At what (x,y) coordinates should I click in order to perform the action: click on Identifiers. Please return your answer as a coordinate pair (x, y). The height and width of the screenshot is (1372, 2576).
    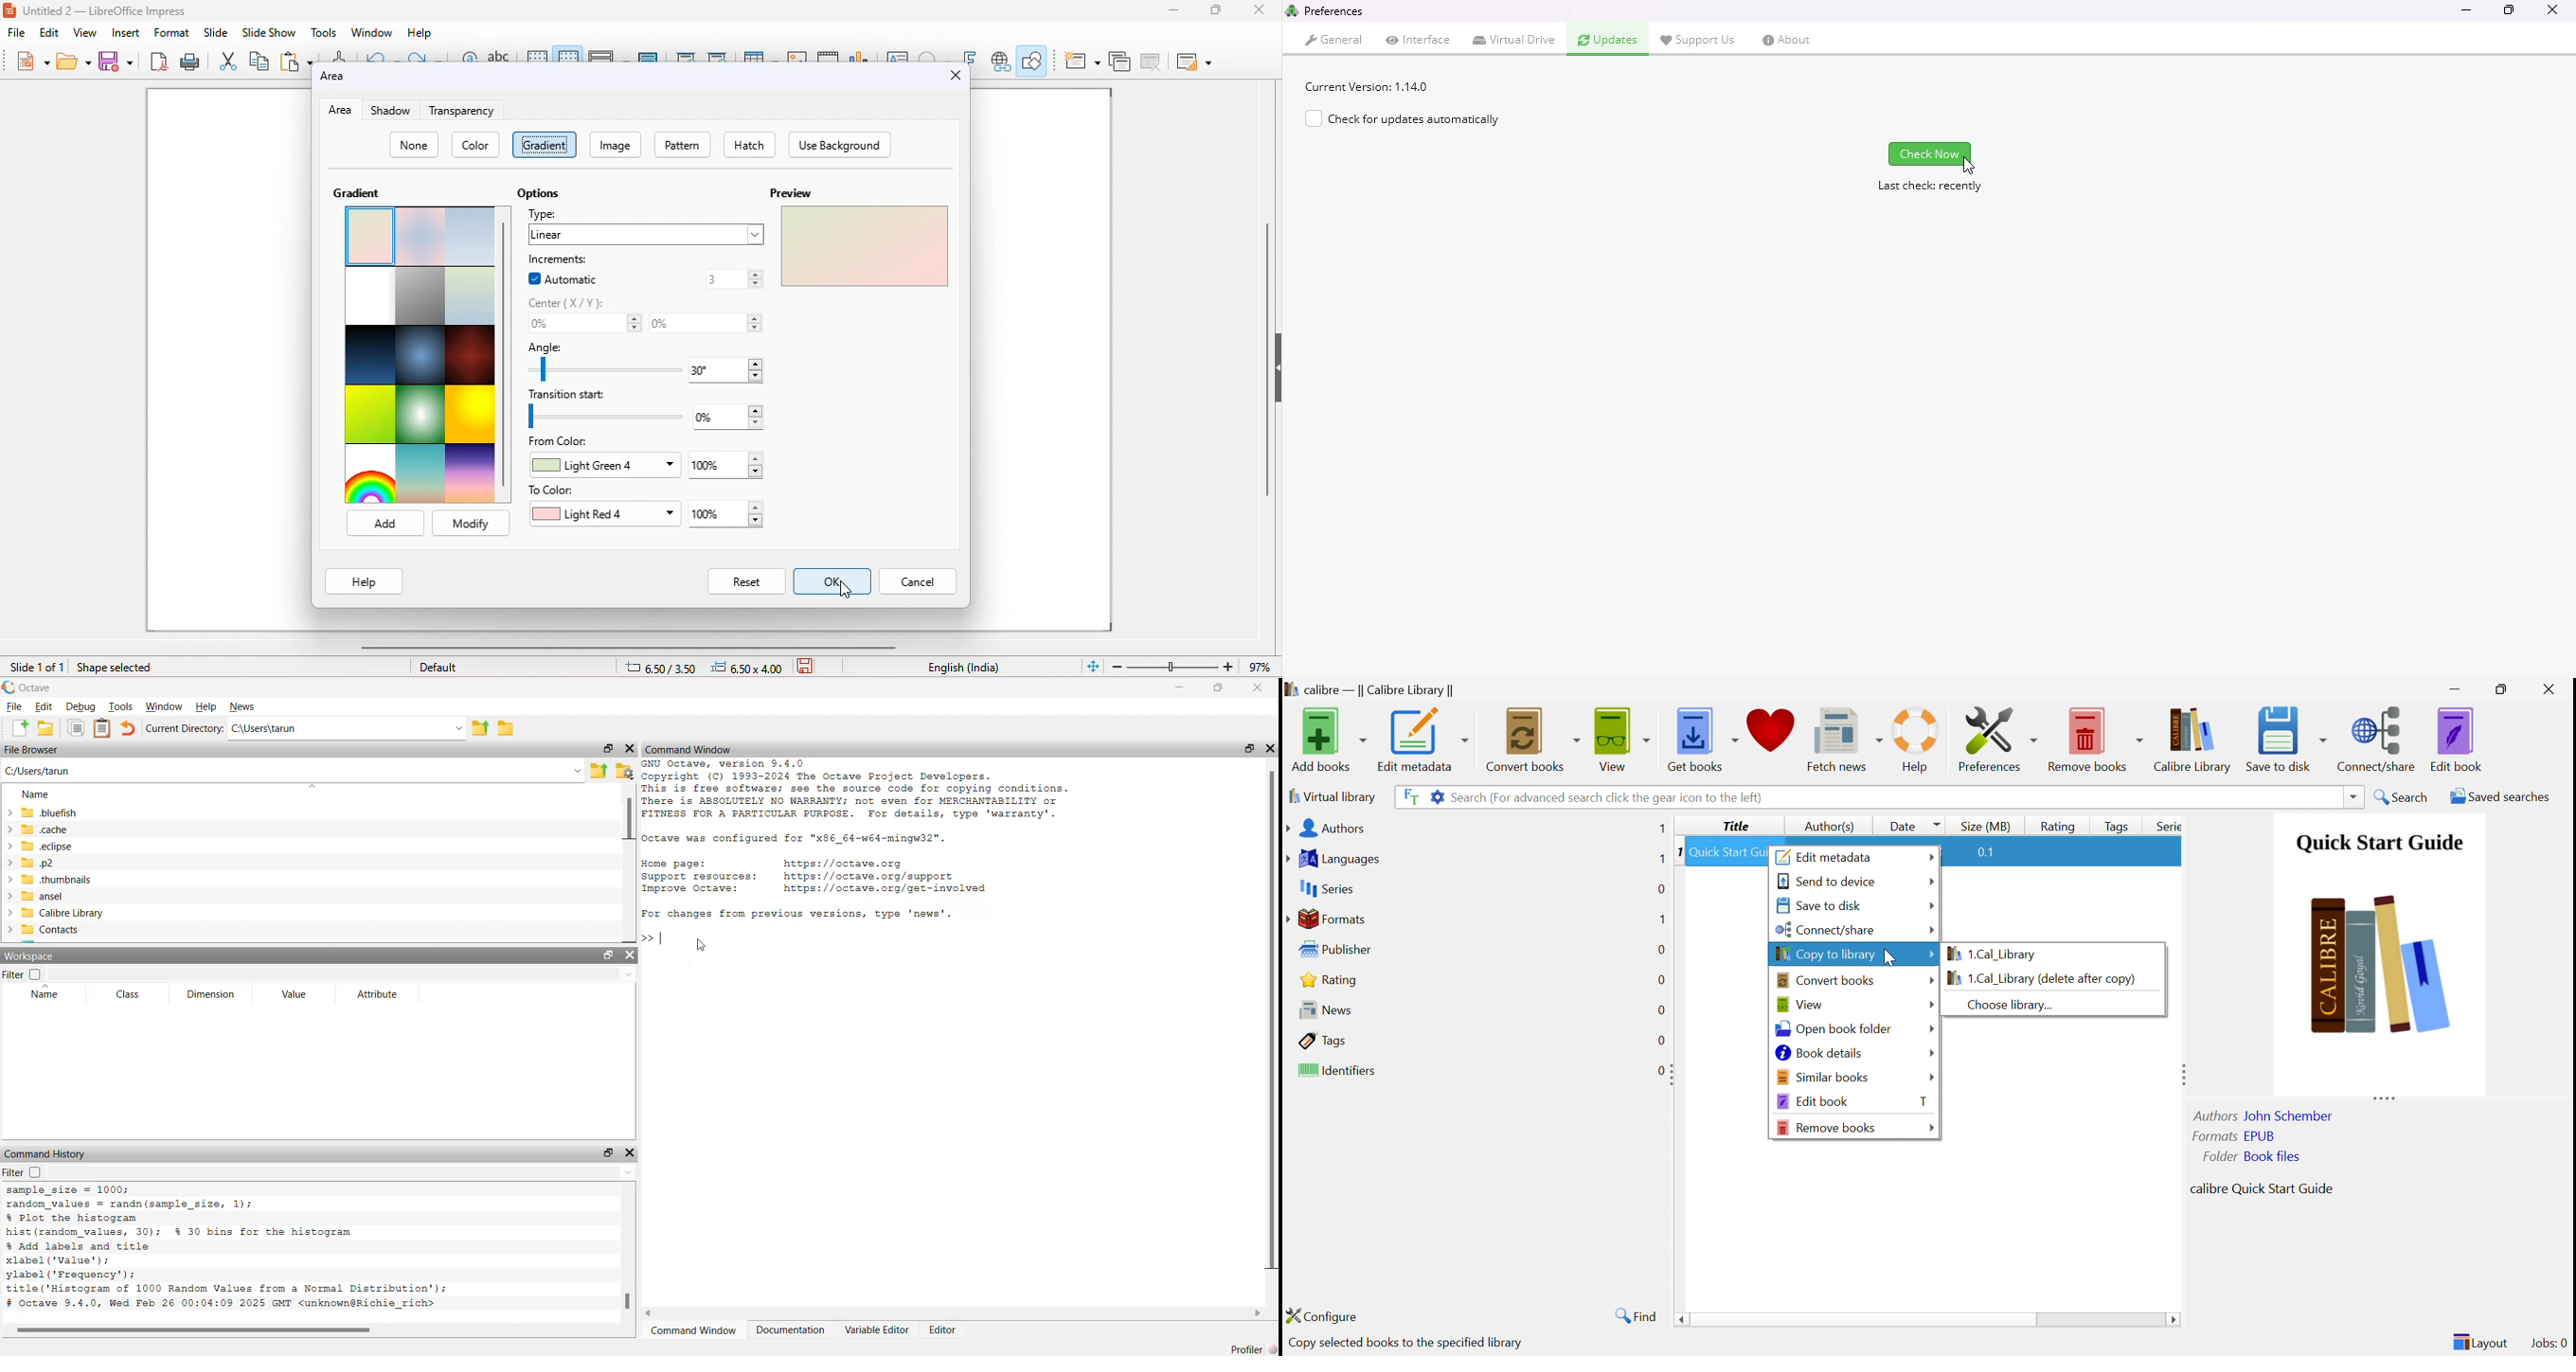
    Looking at the image, I should click on (1334, 1069).